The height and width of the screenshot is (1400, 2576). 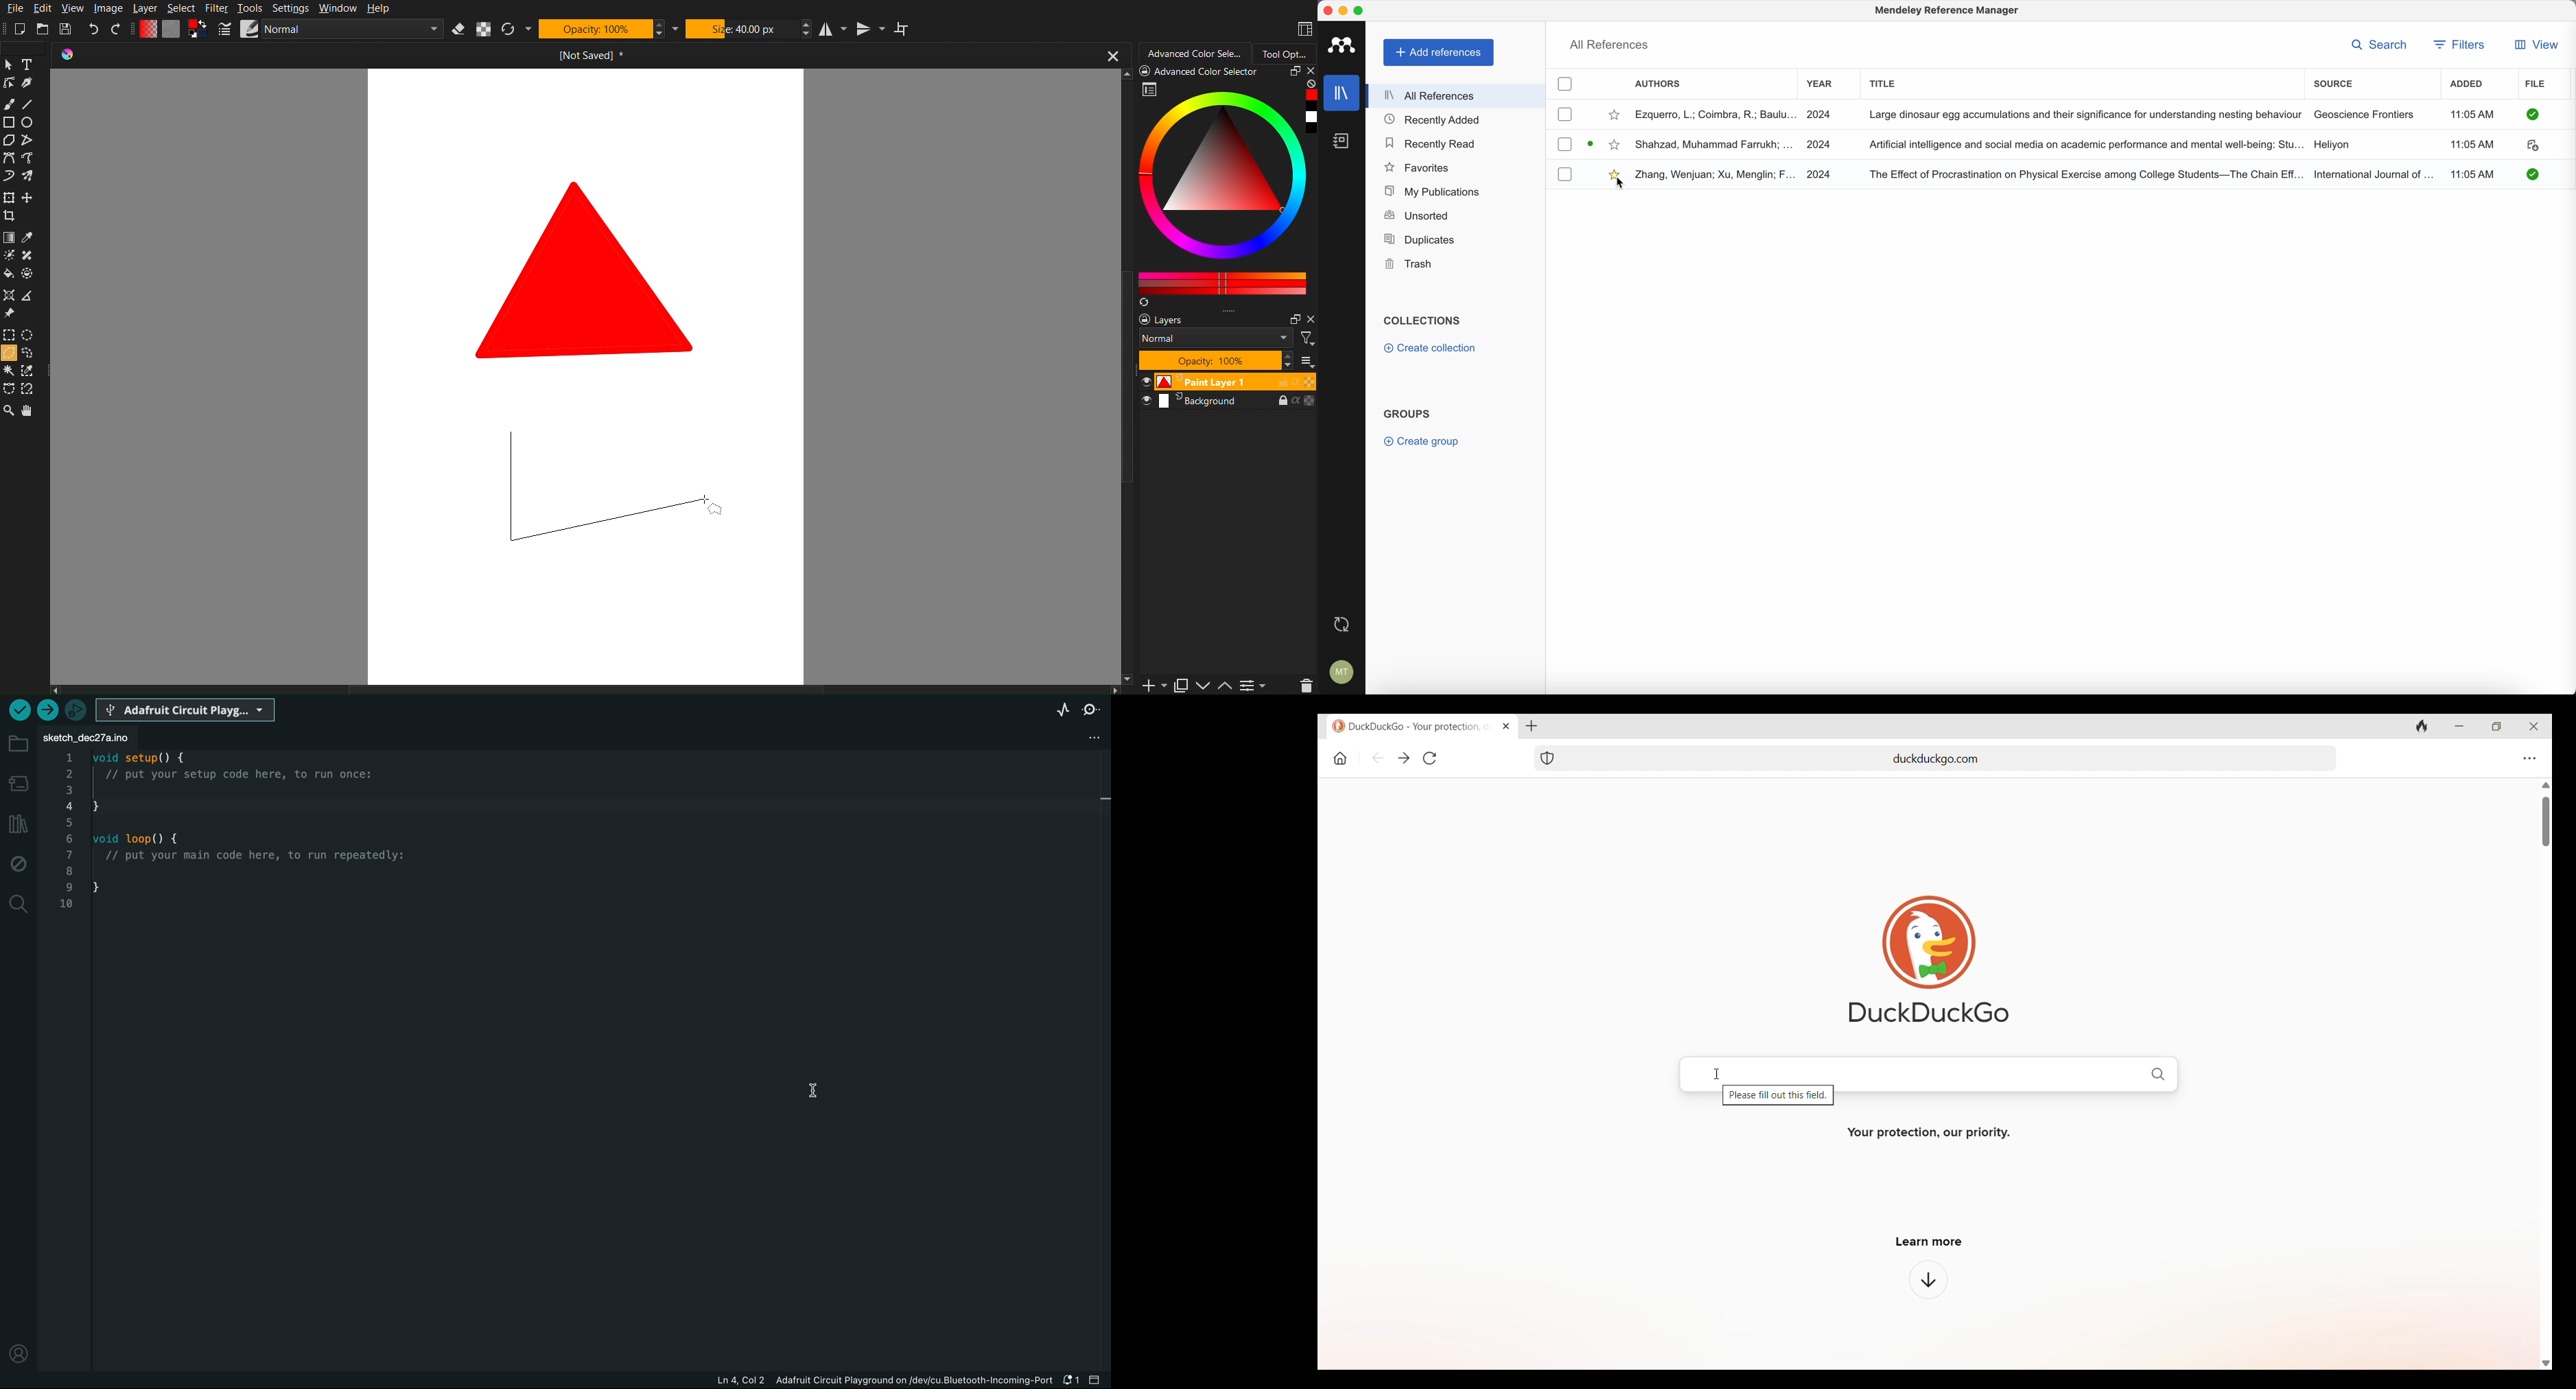 What do you see at coordinates (742, 29) in the screenshot?
I see `Size` at bounding box center [742, 29].